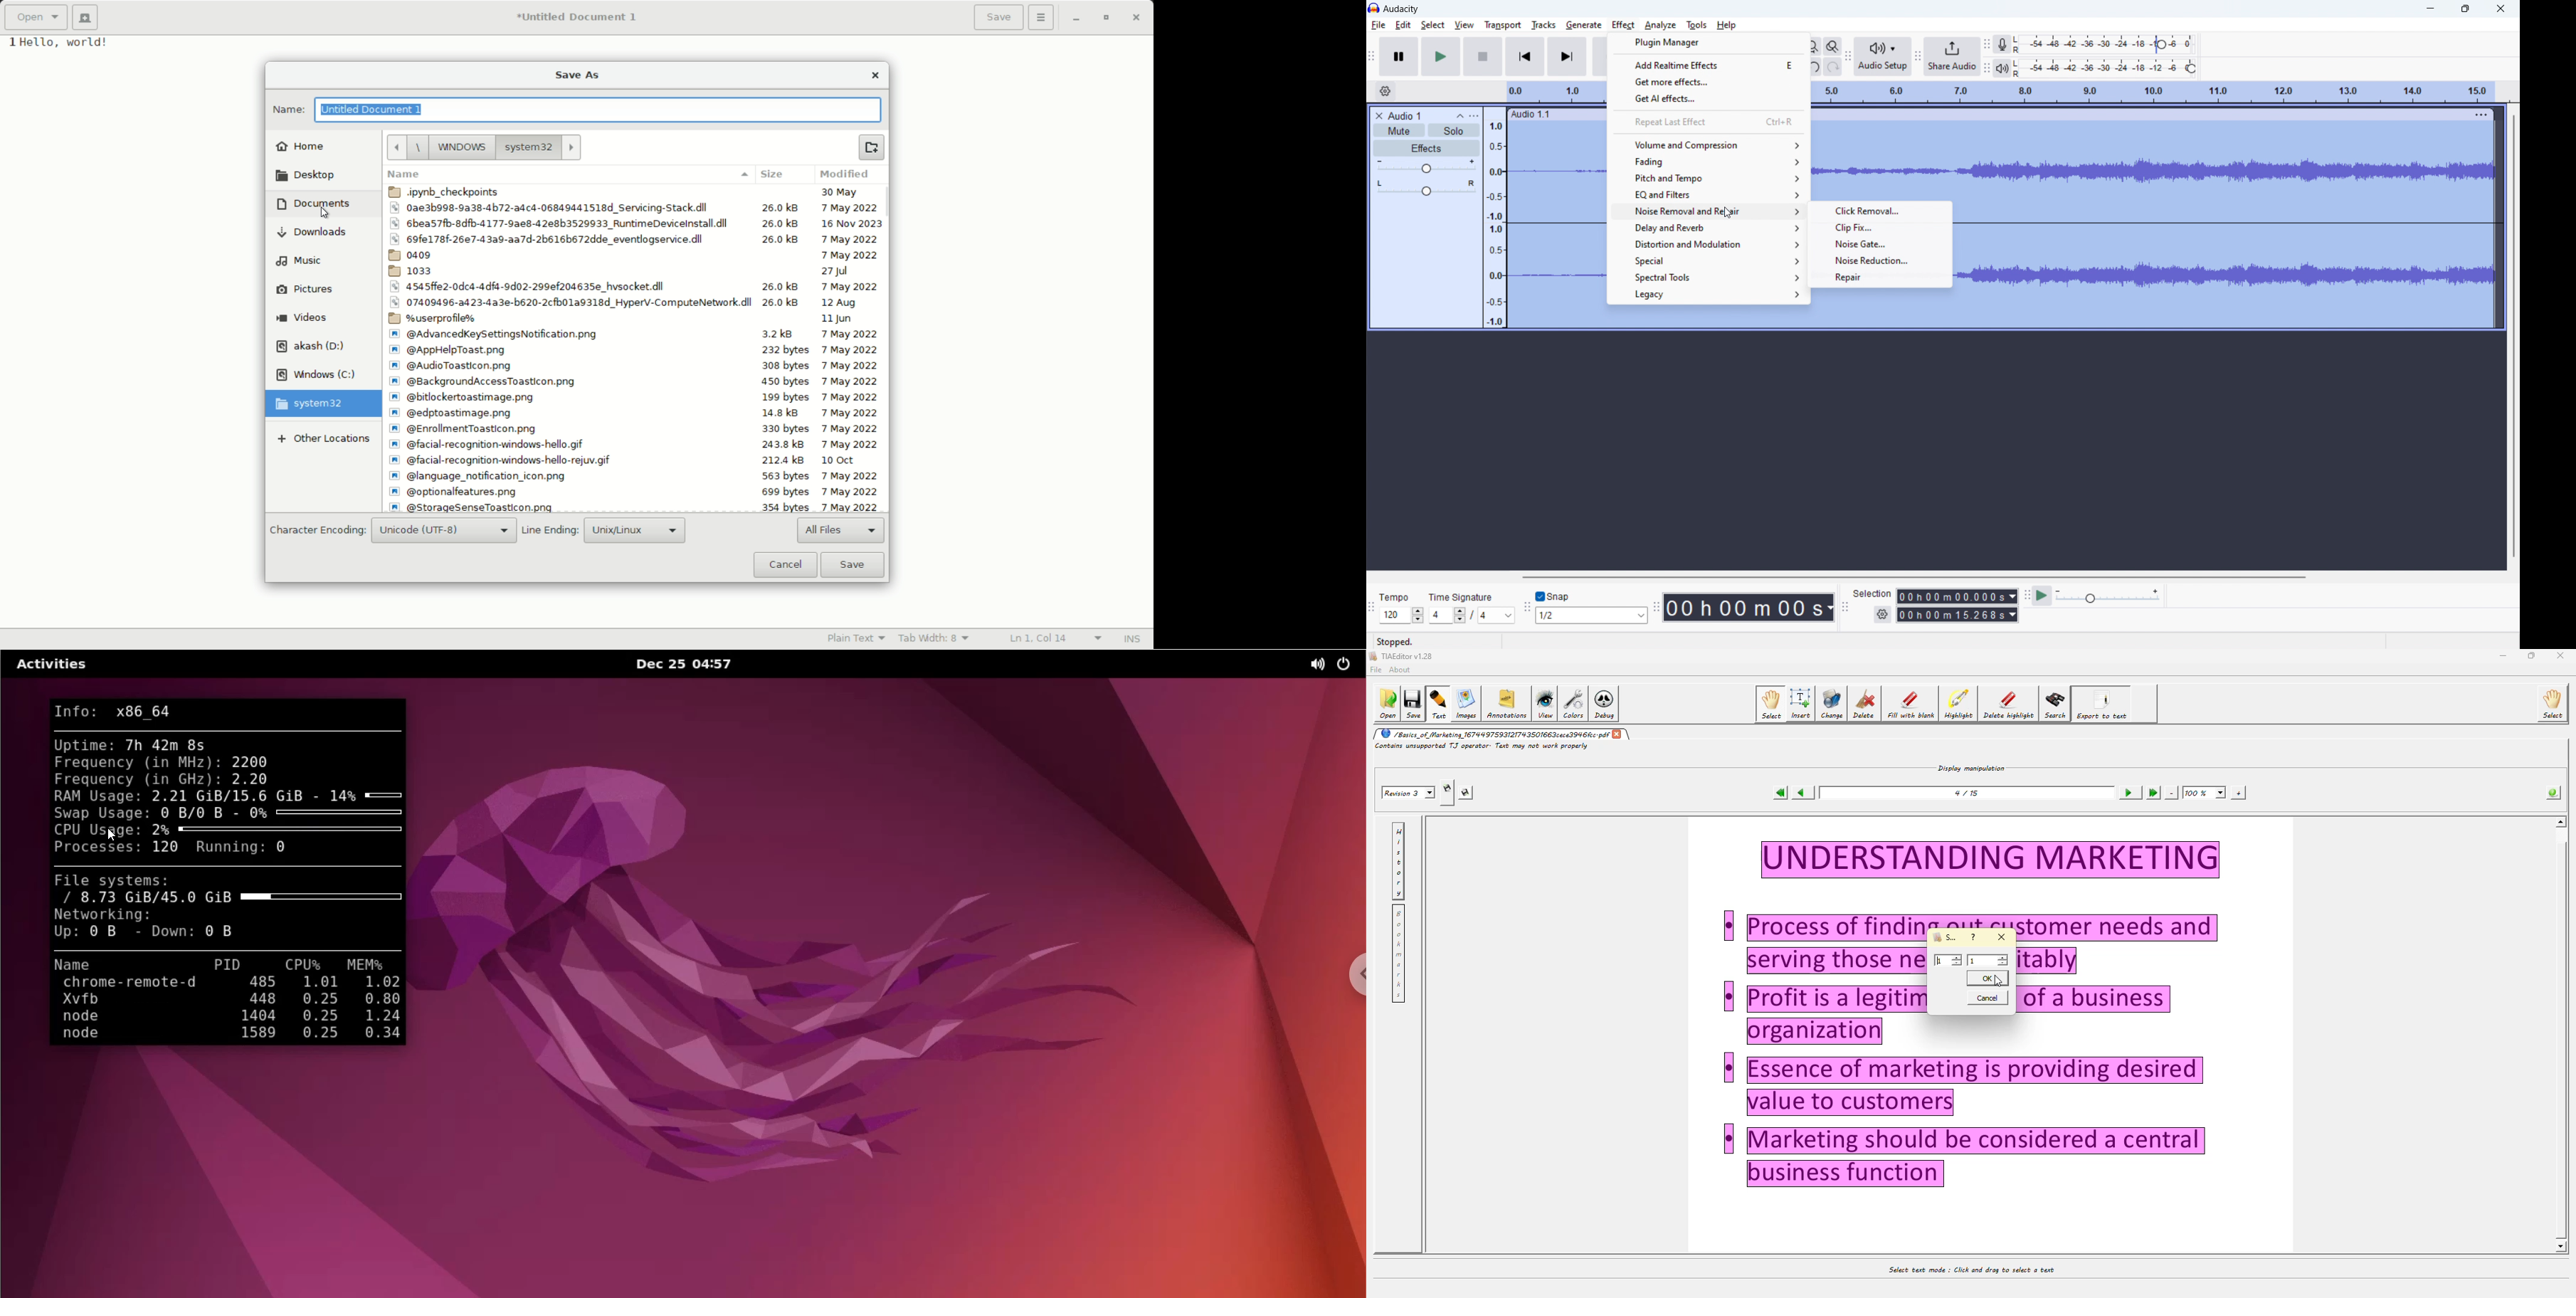 The image size is (2576, 1316). Describe the element at coordinates (1404, 25) in the screenshot. I see `edit` at that location.